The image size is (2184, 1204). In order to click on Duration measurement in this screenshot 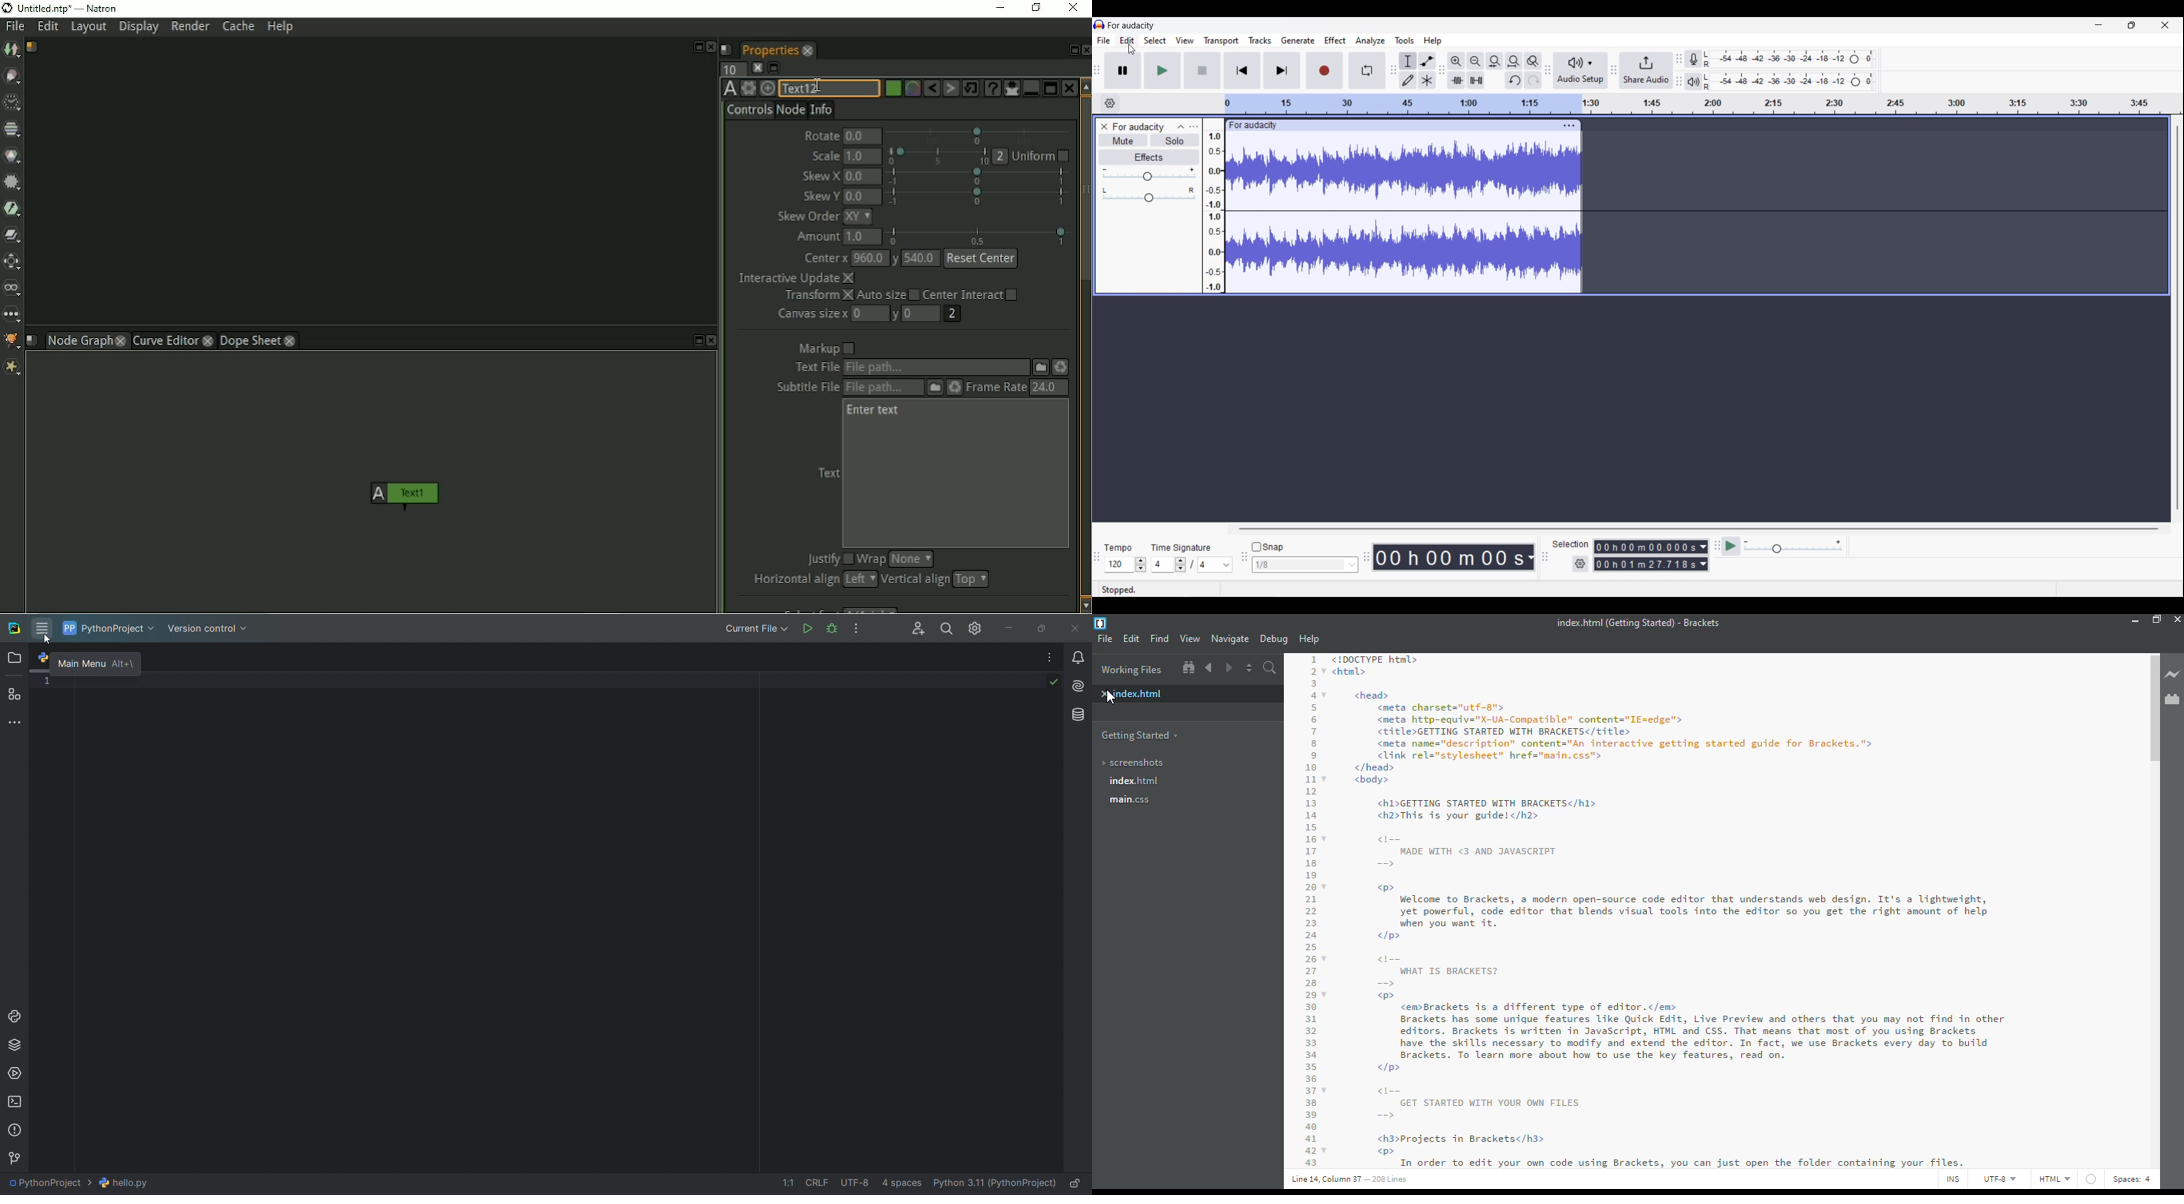, I will do `click(1704, 556)`.